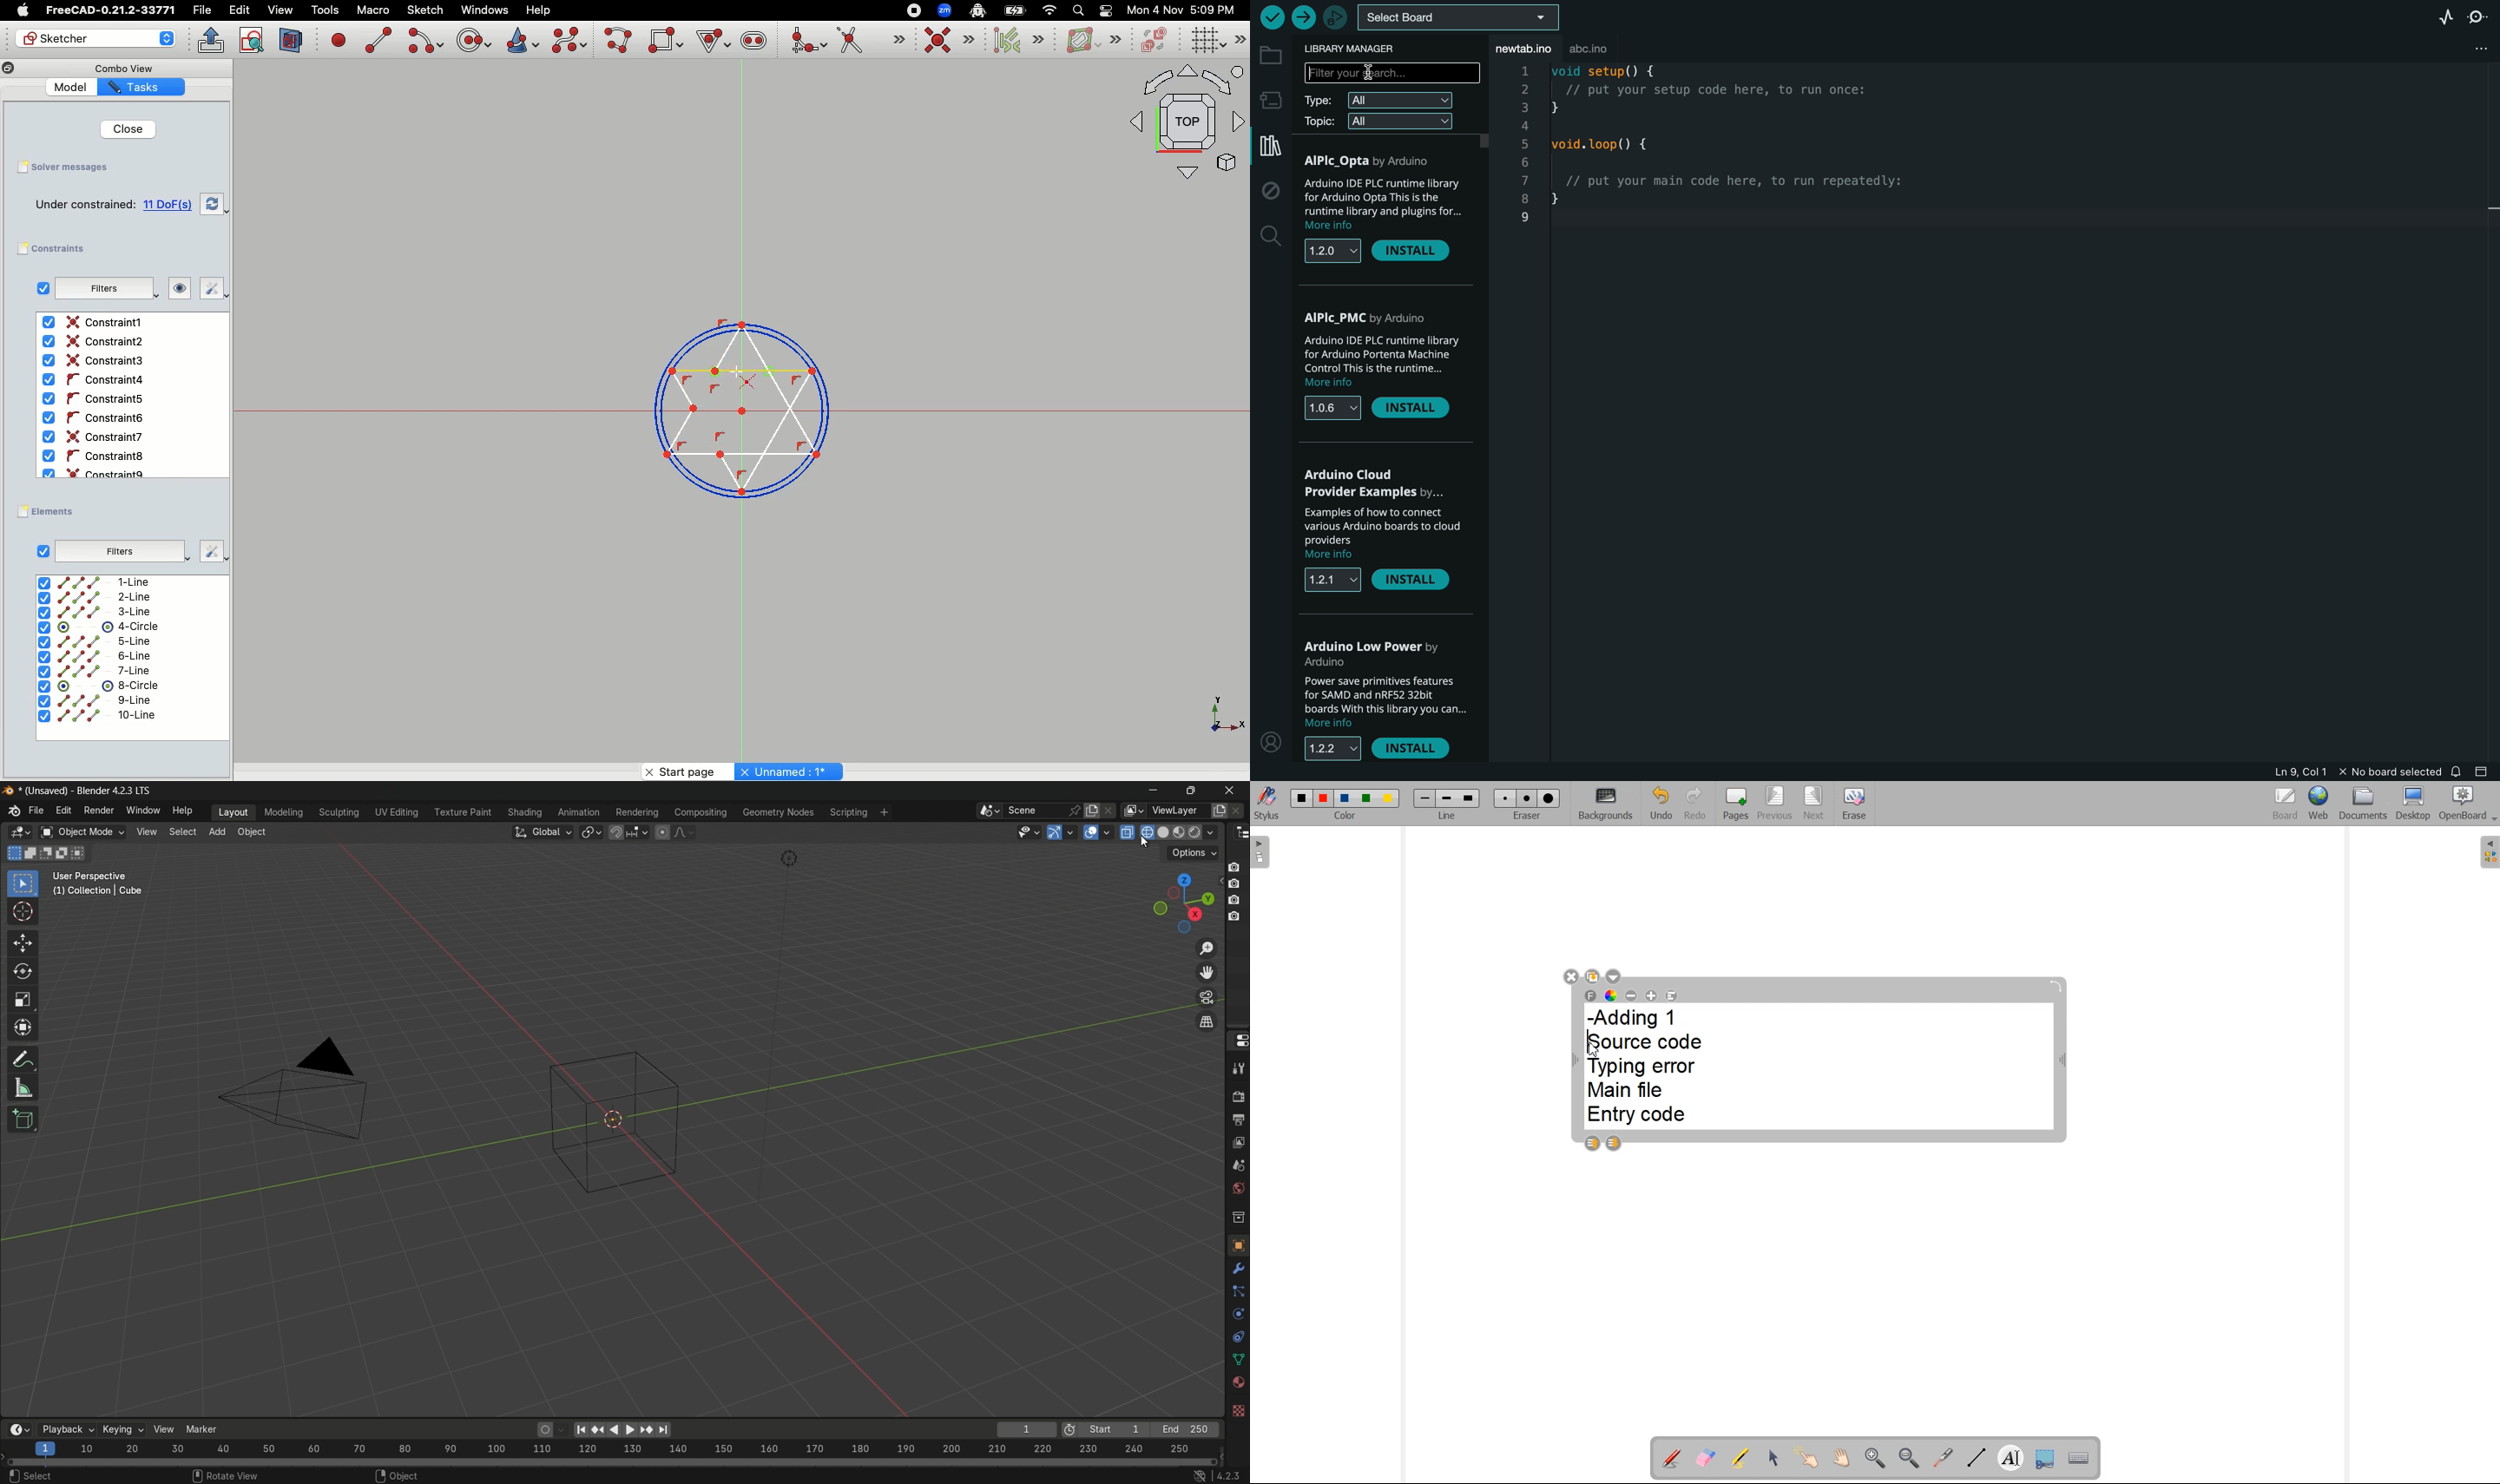 Image resolution: width=2520 pixels, height=1484 pixels. Describe the element at coordinates (1050, 10) in the screenshot. I see `Network` at that location.